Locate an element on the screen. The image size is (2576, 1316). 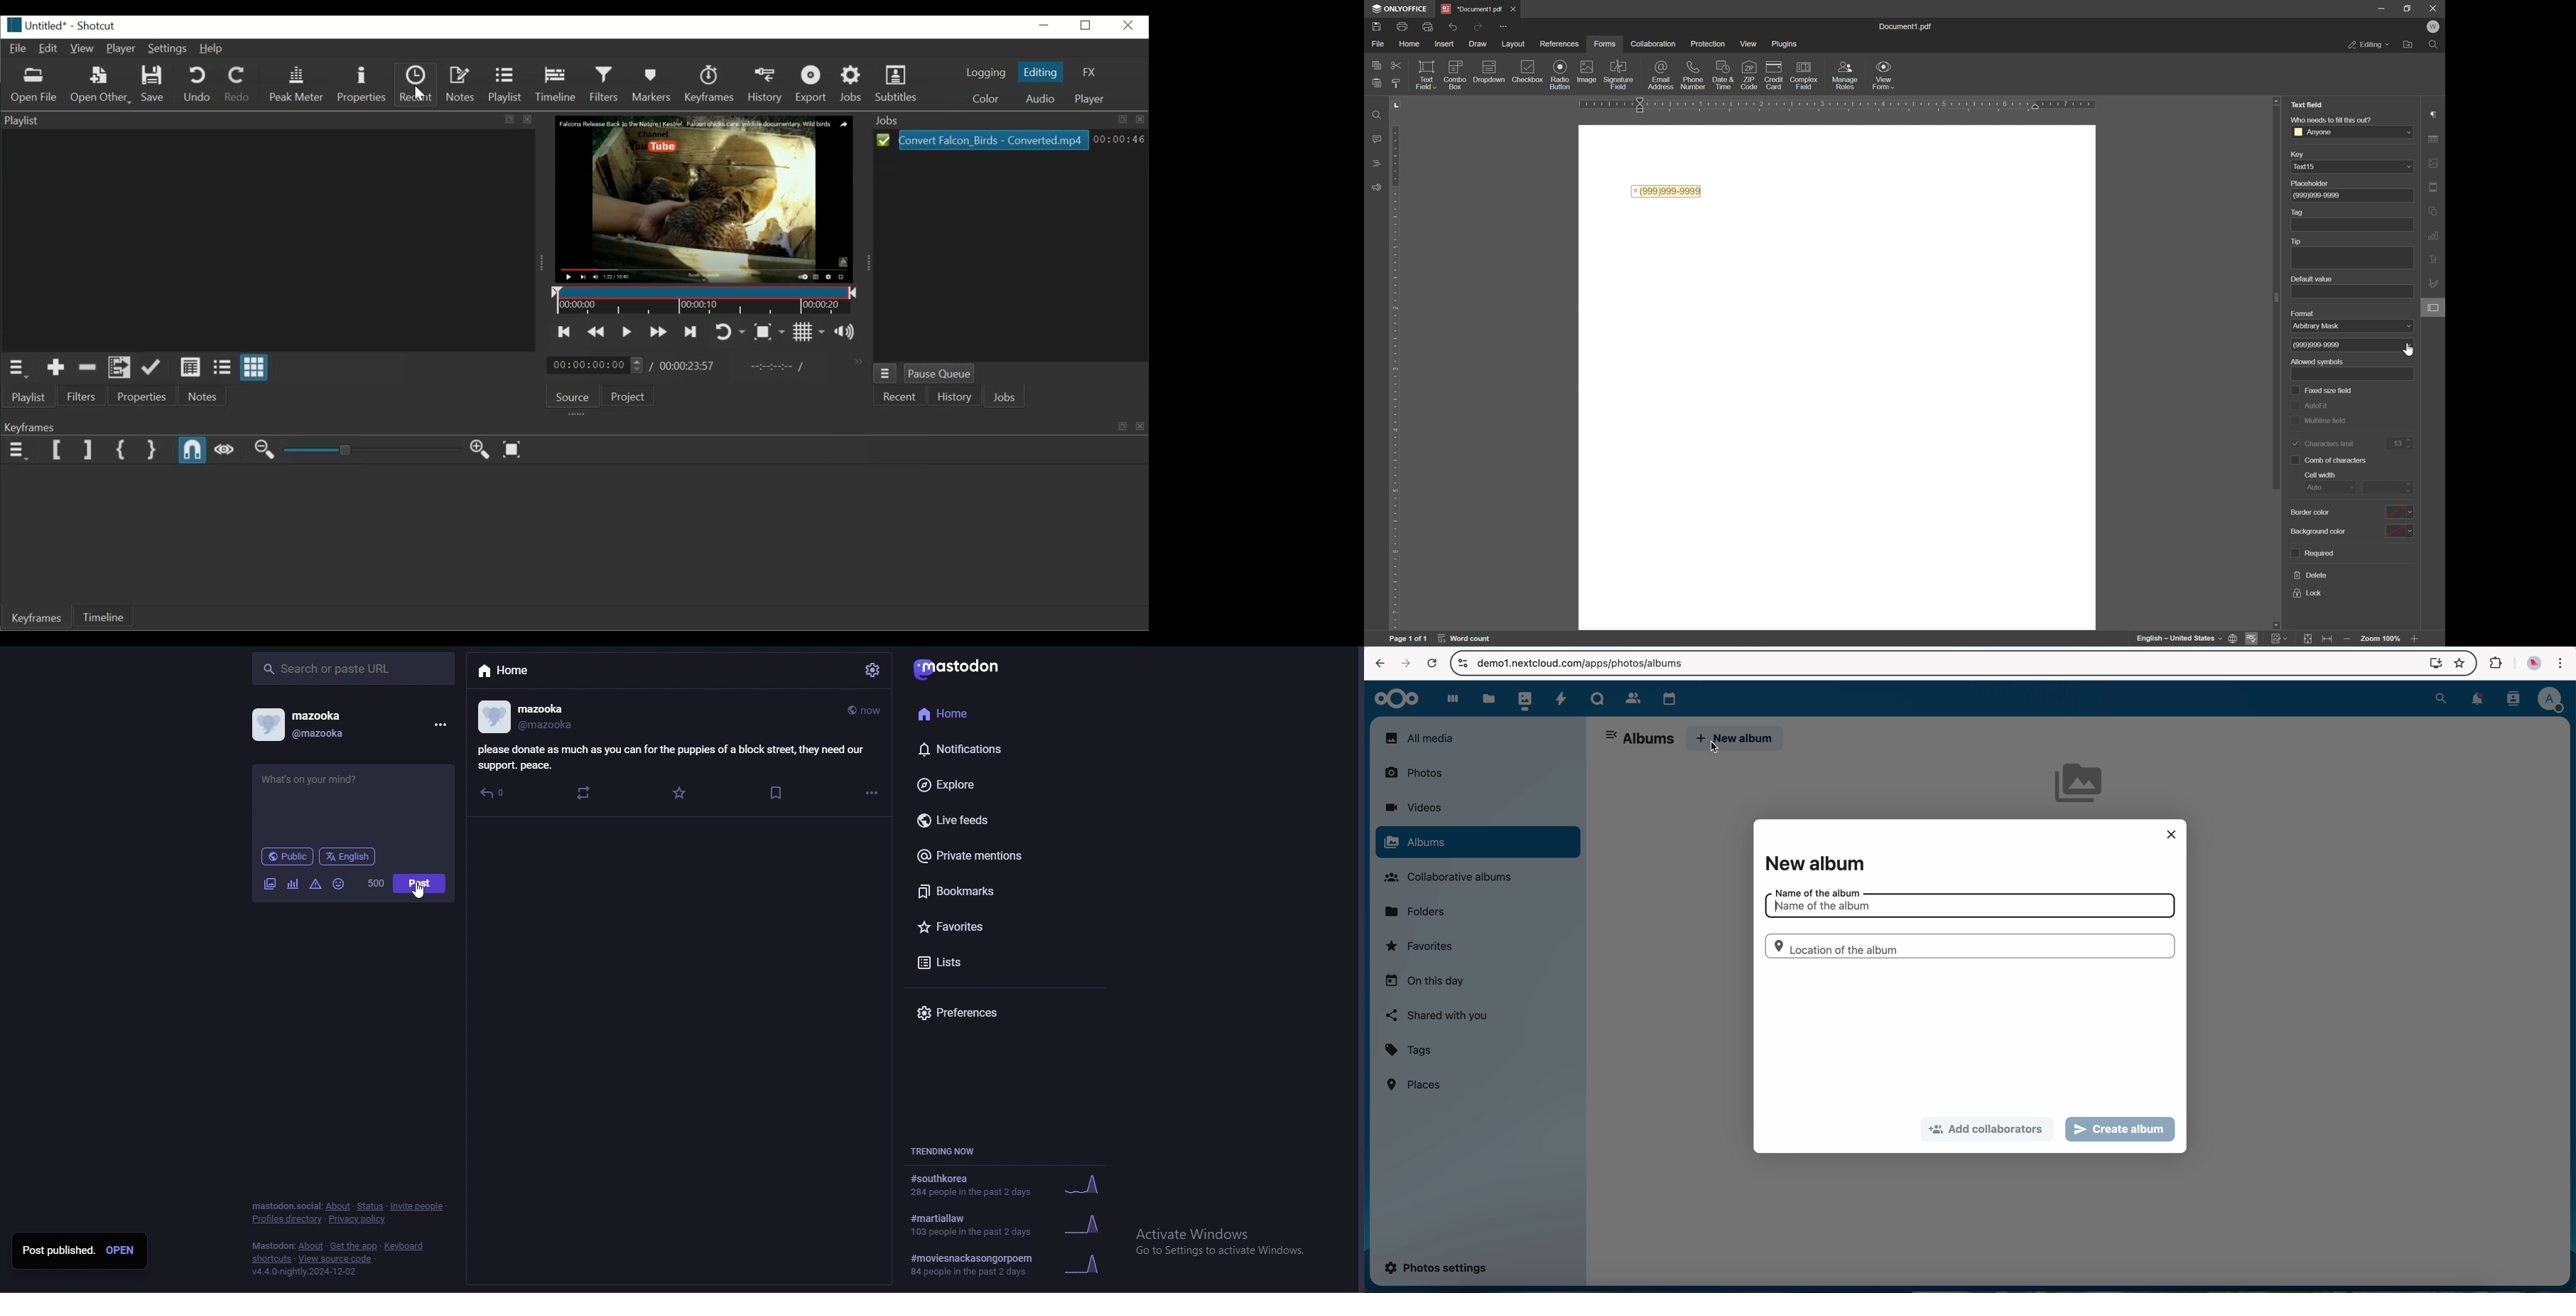
Falcon Release Back to the Nature | Kestrel. Falcon chicks care wildlife documentary. Wild Birds. Channel. You tube(Media Viewer) is located at coordinates (703, 199).